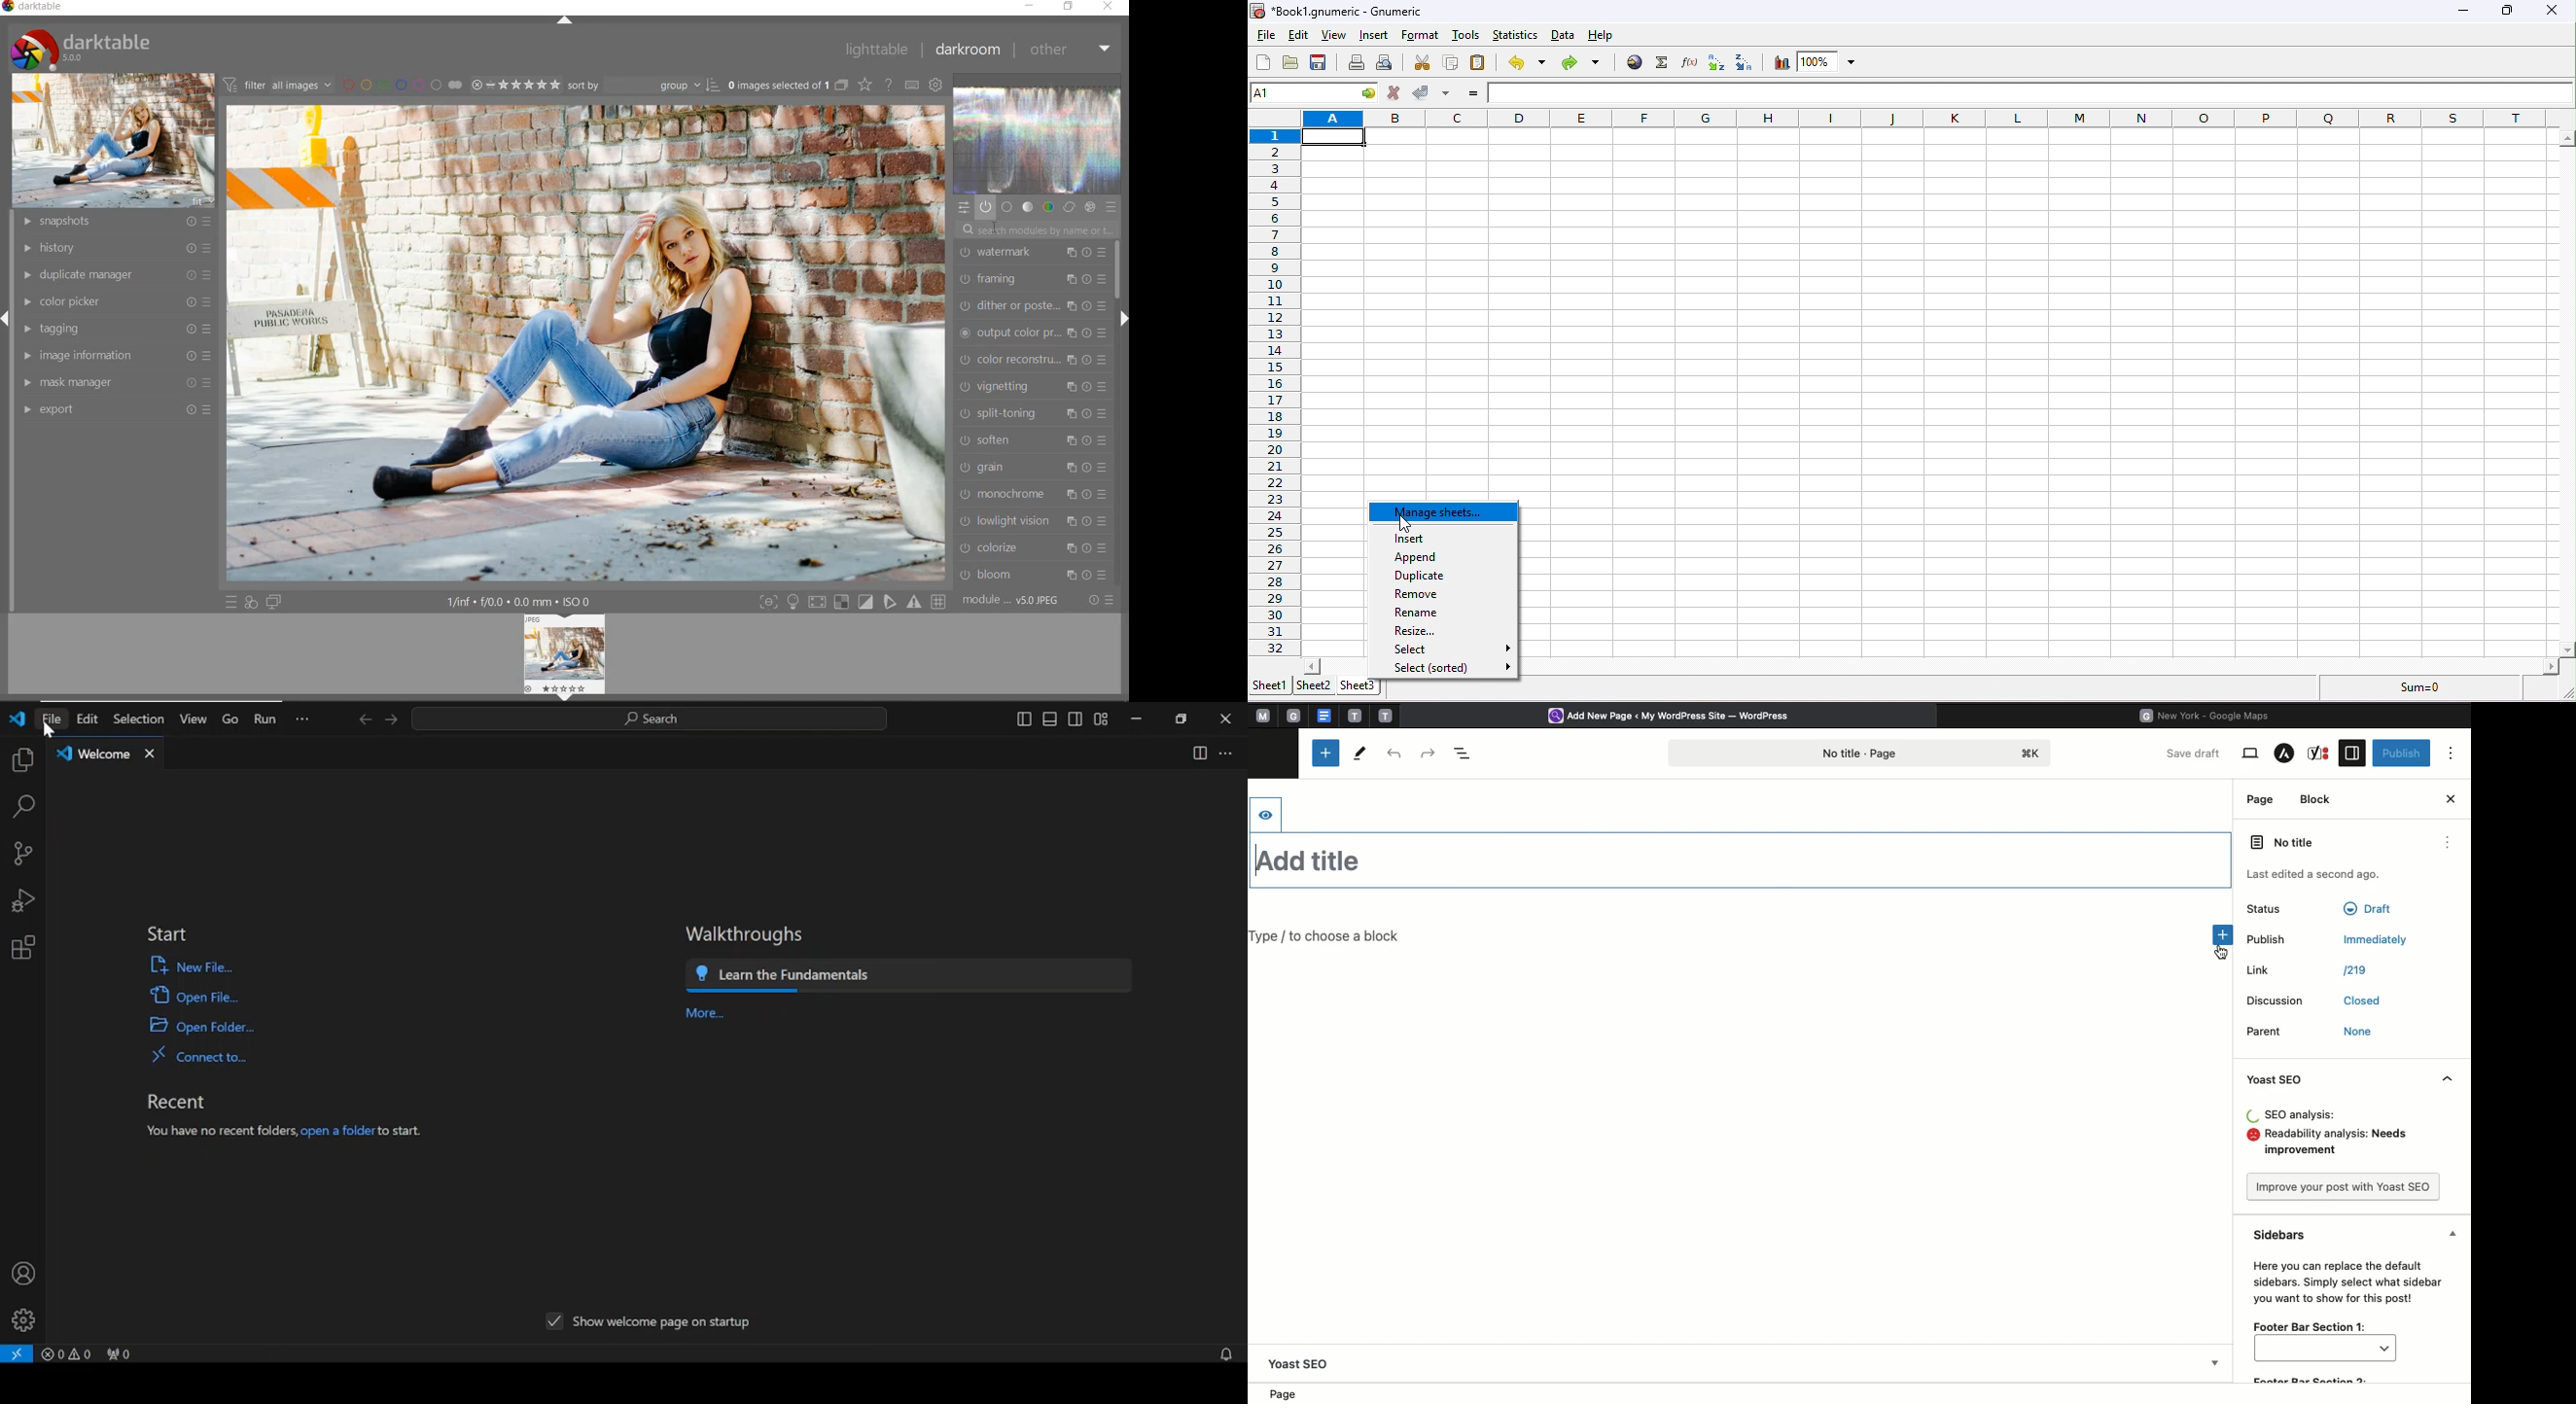  Describe the element at coordinates (1183, 719) in the screenshot. I see `restore down` at that location.